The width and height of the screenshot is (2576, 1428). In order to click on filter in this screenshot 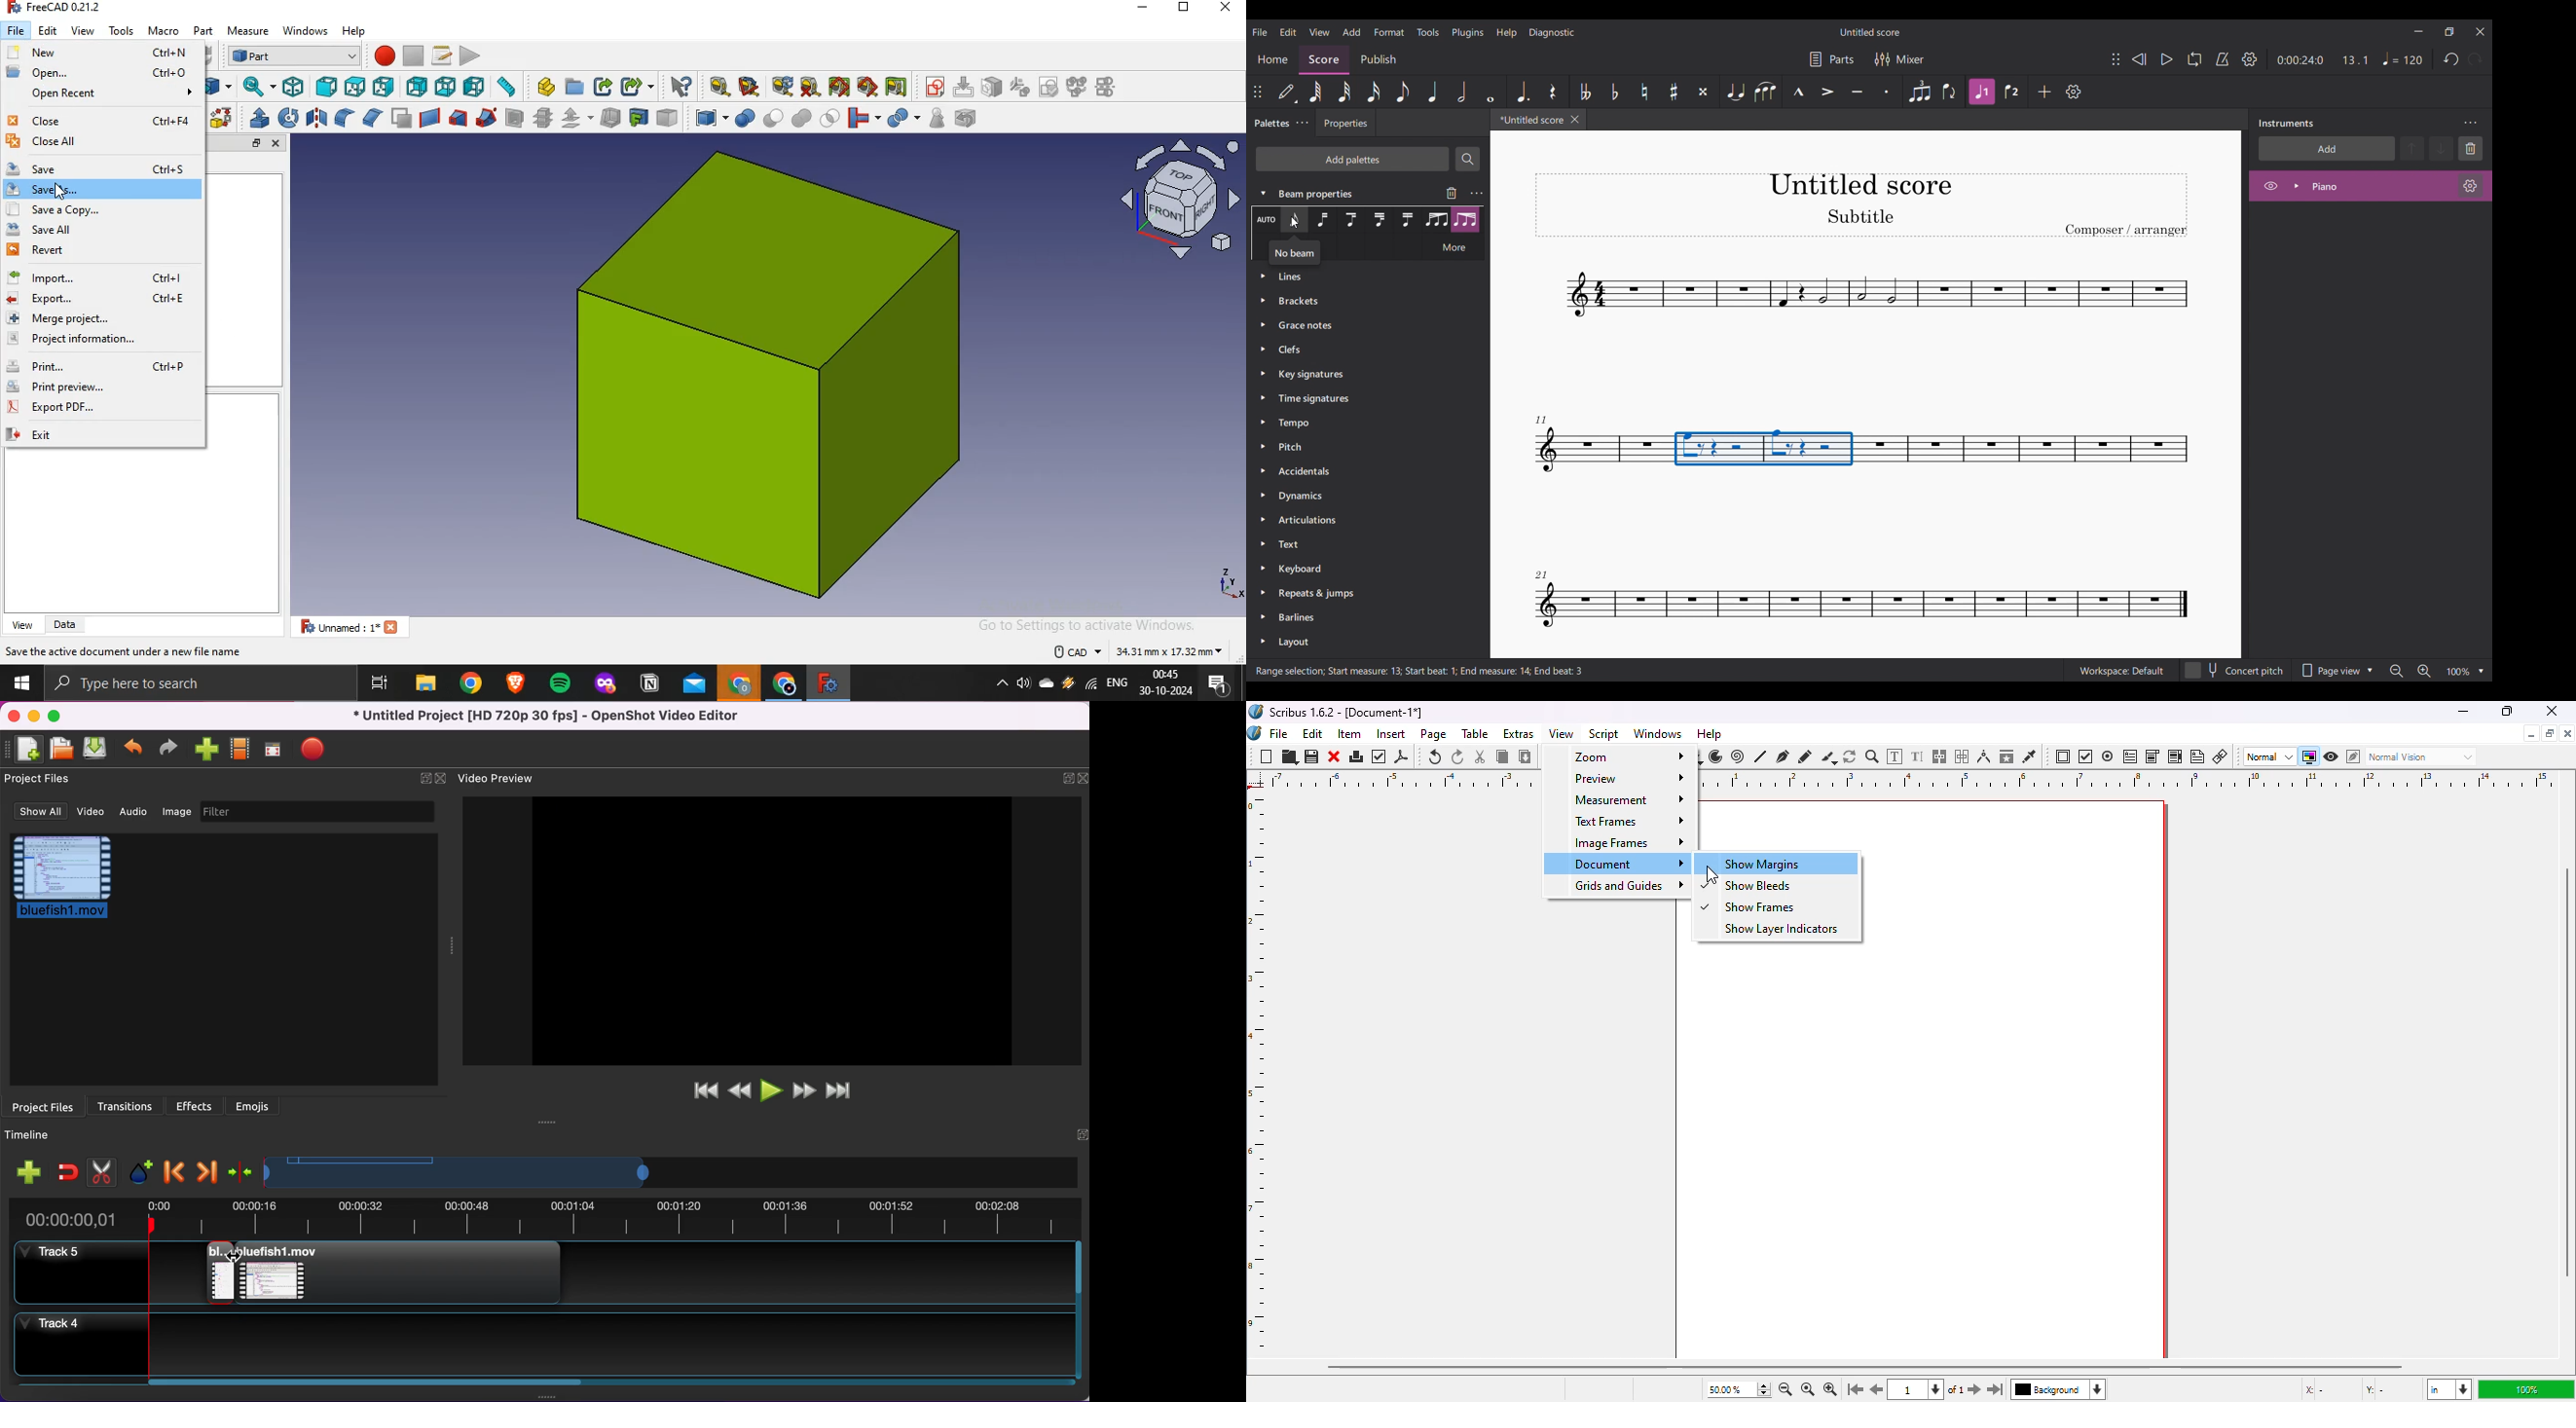, I will do `click(321, 814)`.